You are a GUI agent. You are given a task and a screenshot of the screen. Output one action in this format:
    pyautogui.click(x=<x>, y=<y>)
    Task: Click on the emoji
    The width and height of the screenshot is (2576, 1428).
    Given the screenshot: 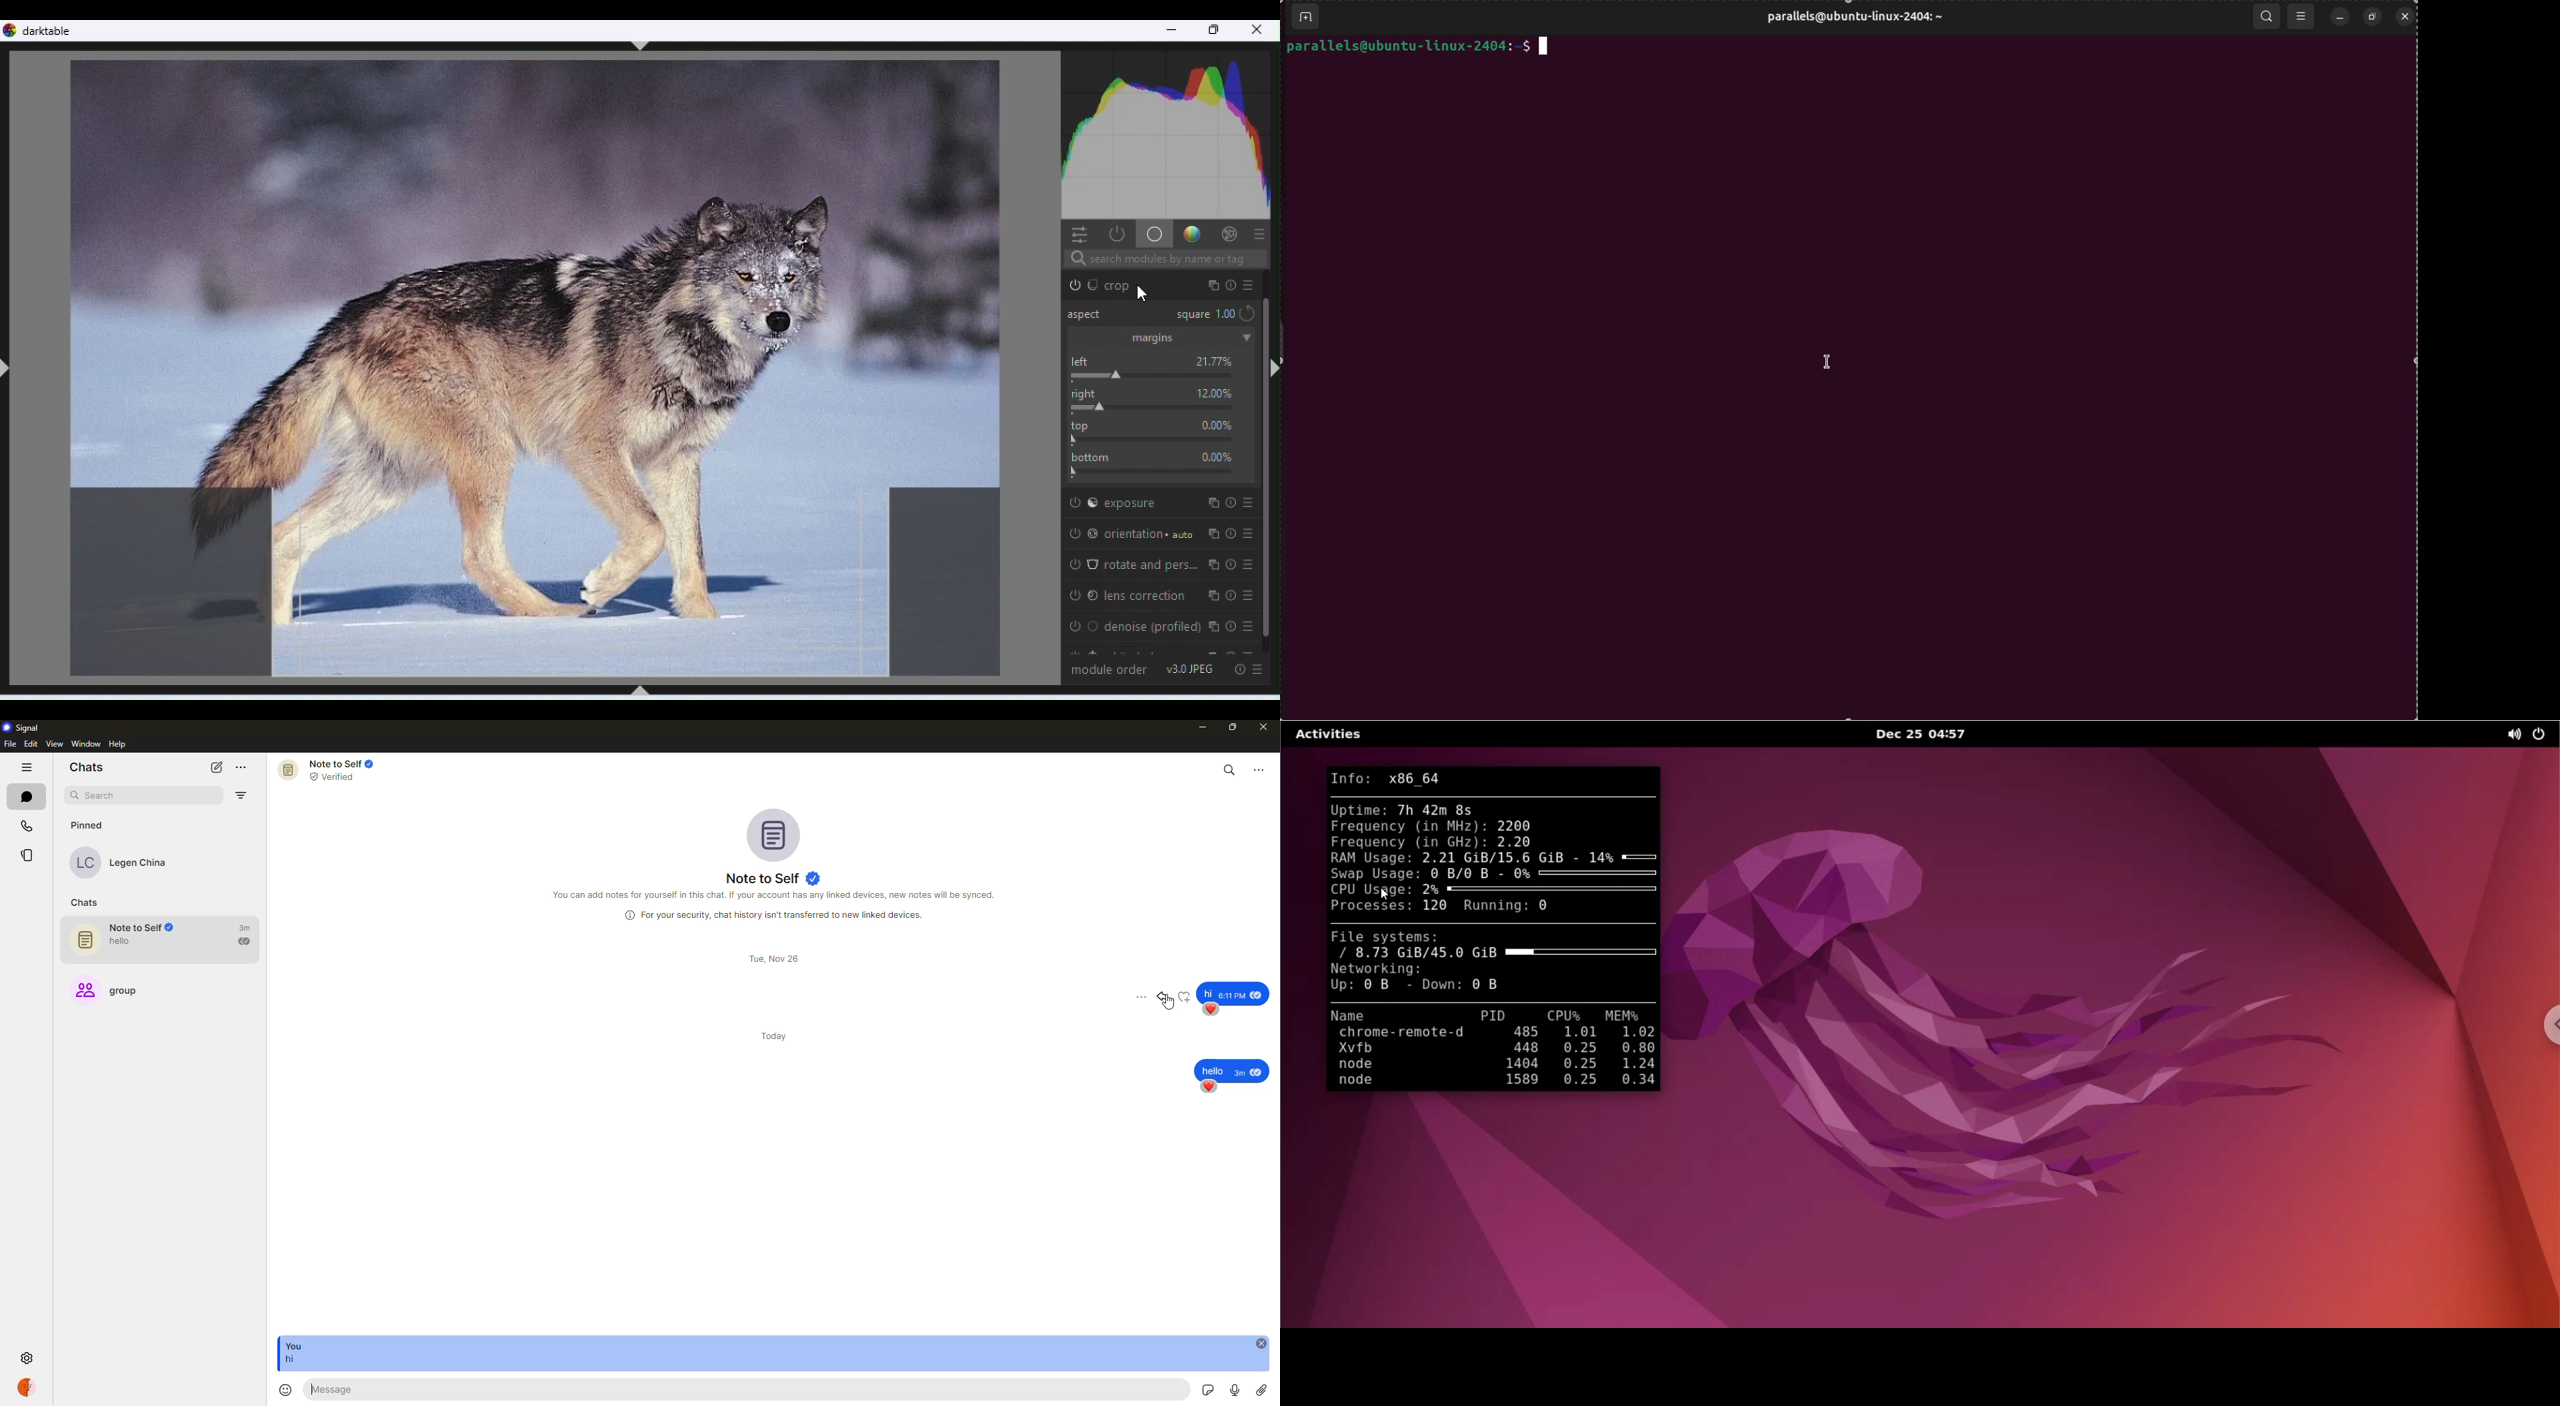 What is the action you would take?
    pyautogui.click(x=285, y=1389)
    